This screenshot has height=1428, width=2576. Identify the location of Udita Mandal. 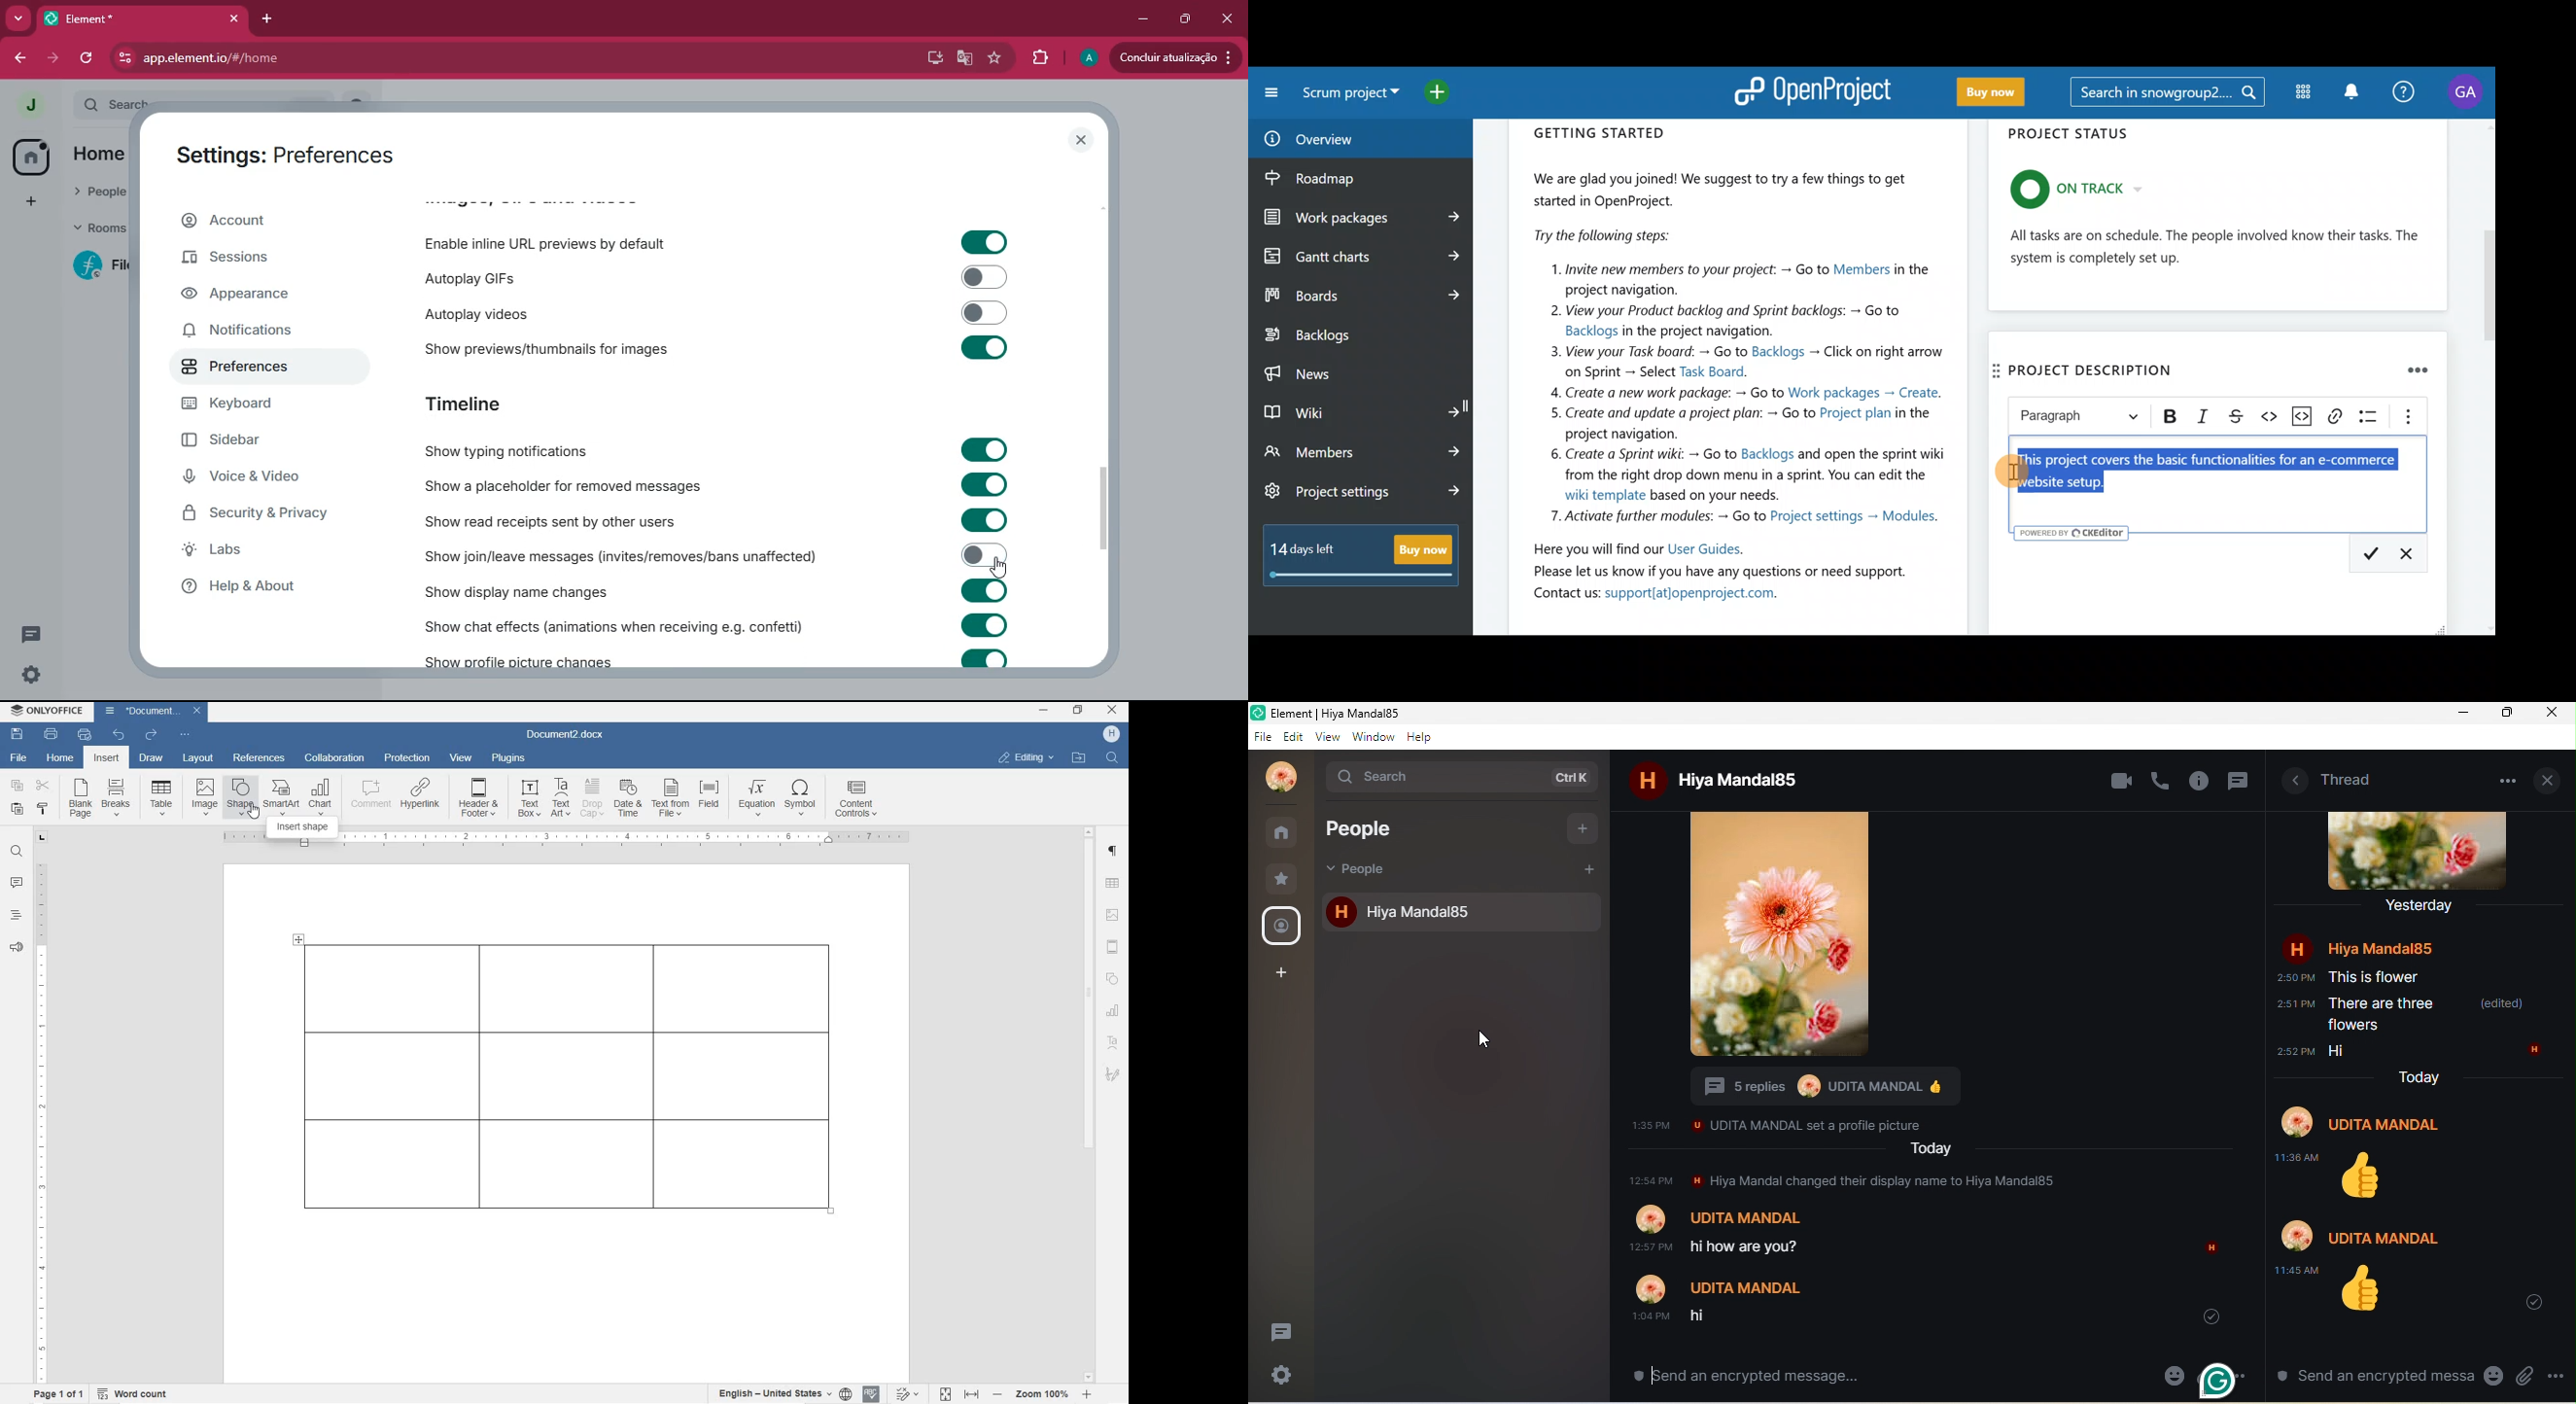
(2389, 1125).